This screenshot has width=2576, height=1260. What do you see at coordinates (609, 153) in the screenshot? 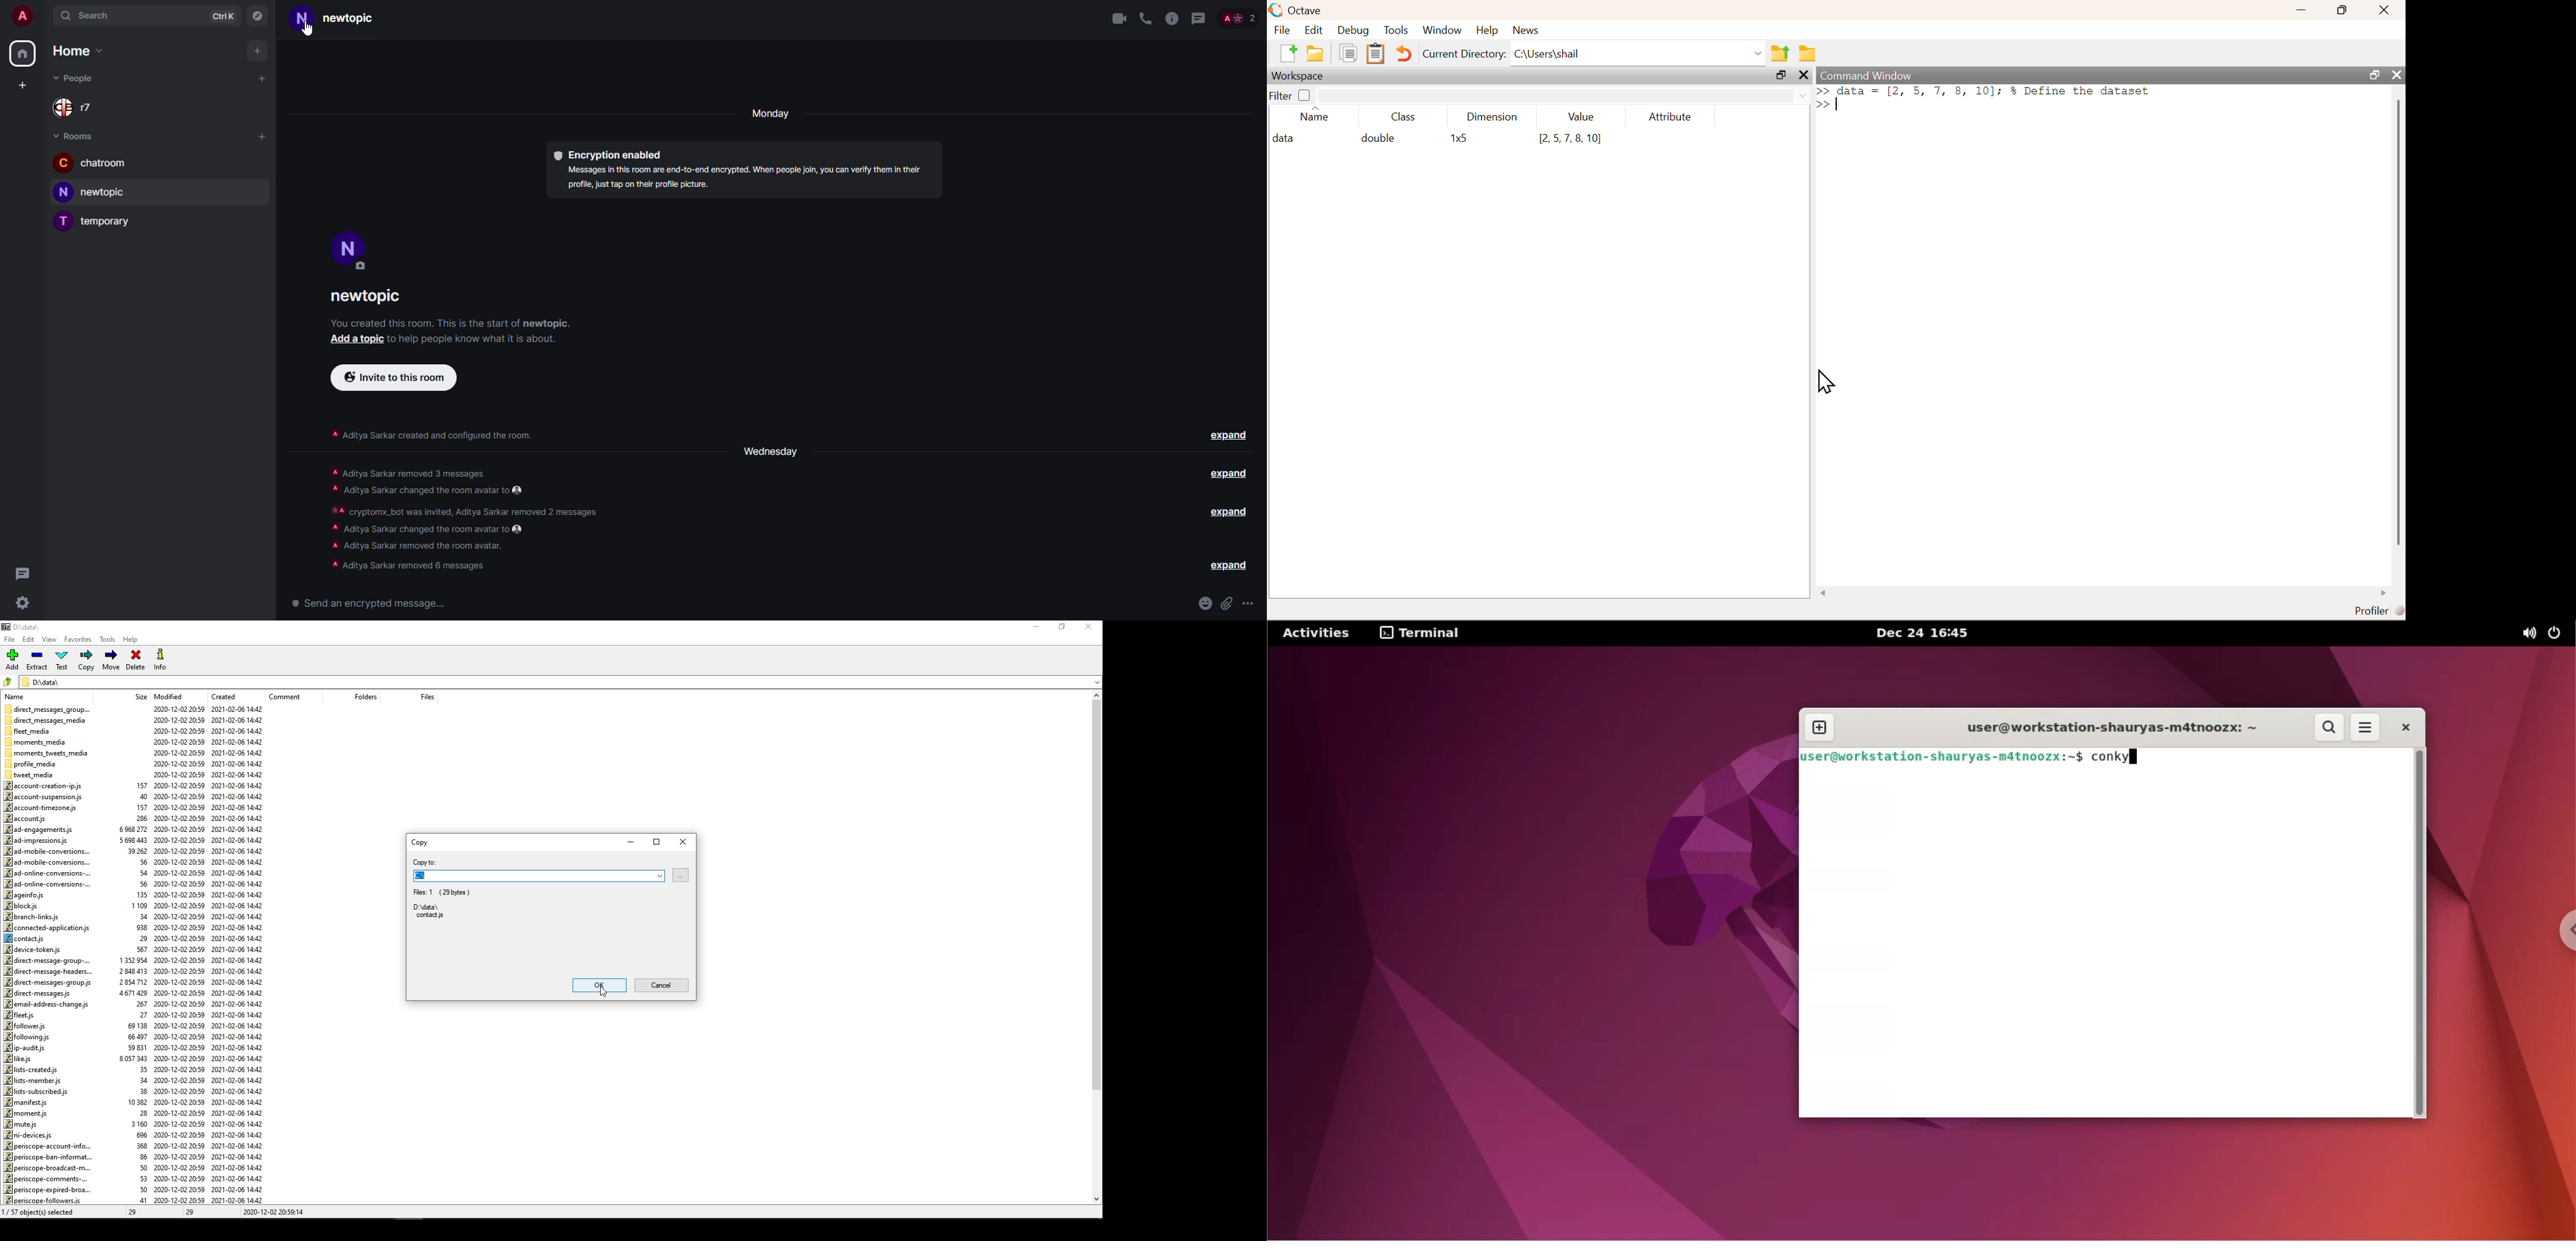
I see `encryption enabled` at bounding box center [609, 153].